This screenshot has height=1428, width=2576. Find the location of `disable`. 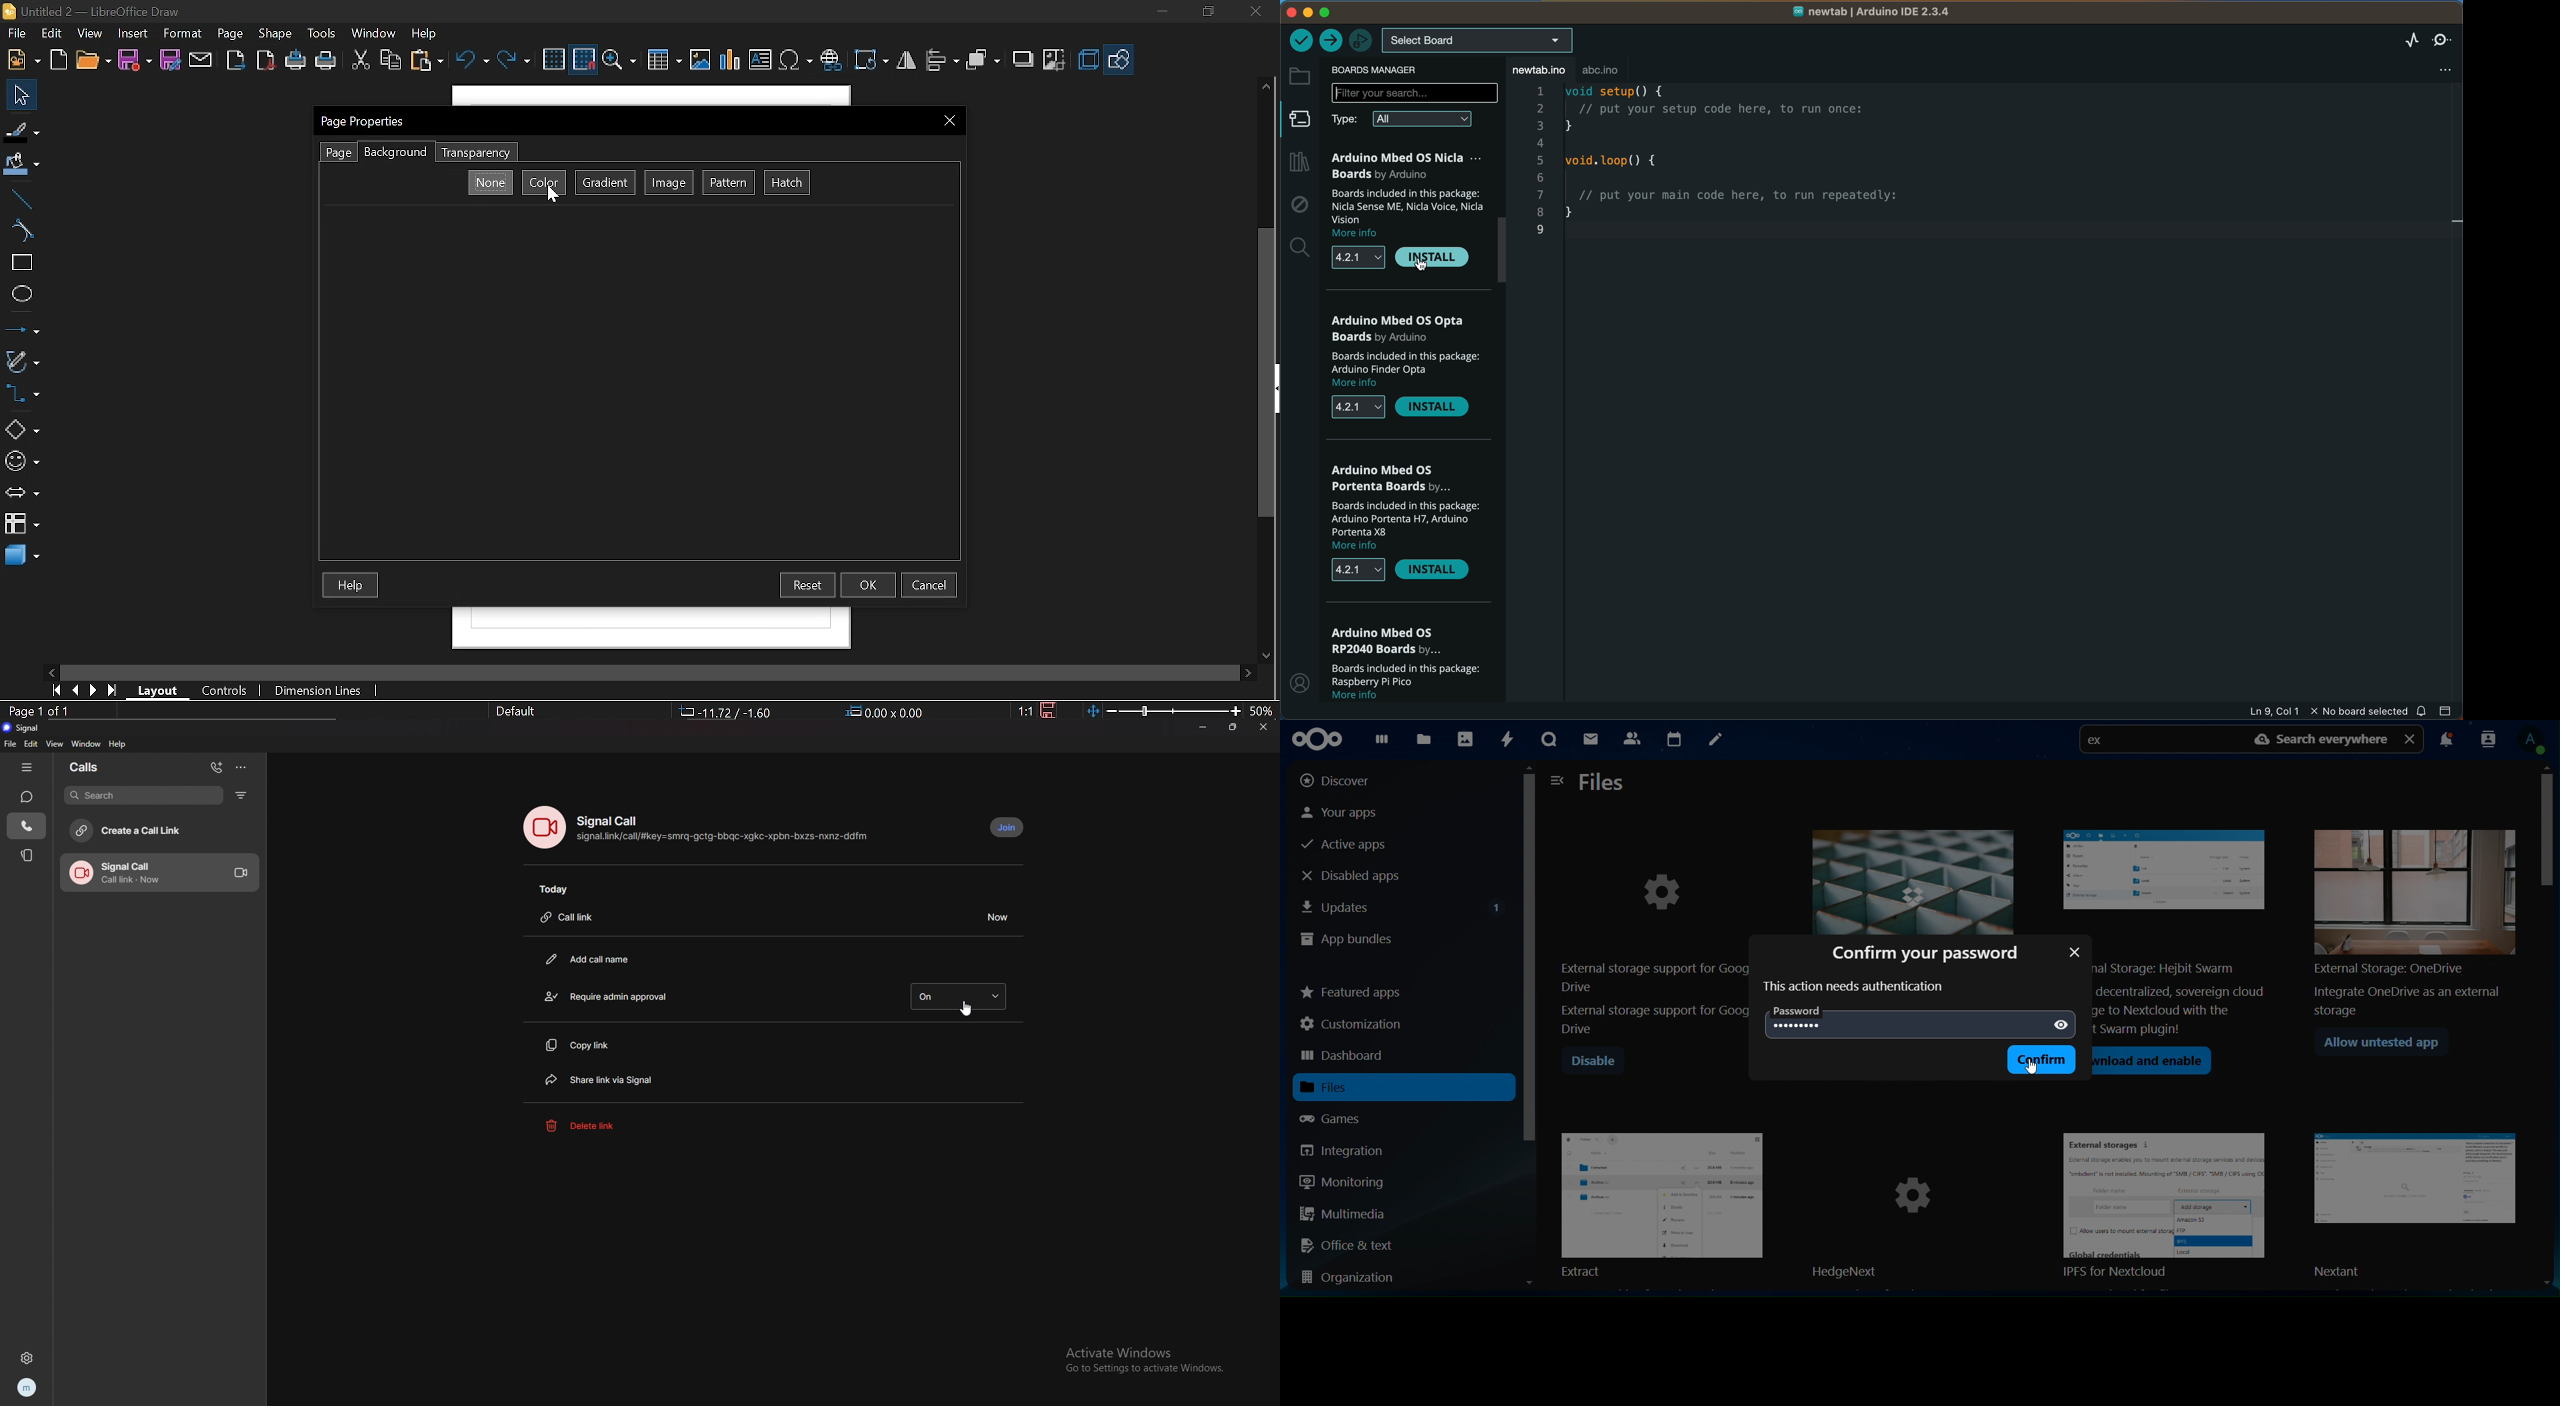

disable is located at coordinates (1593, 1062).